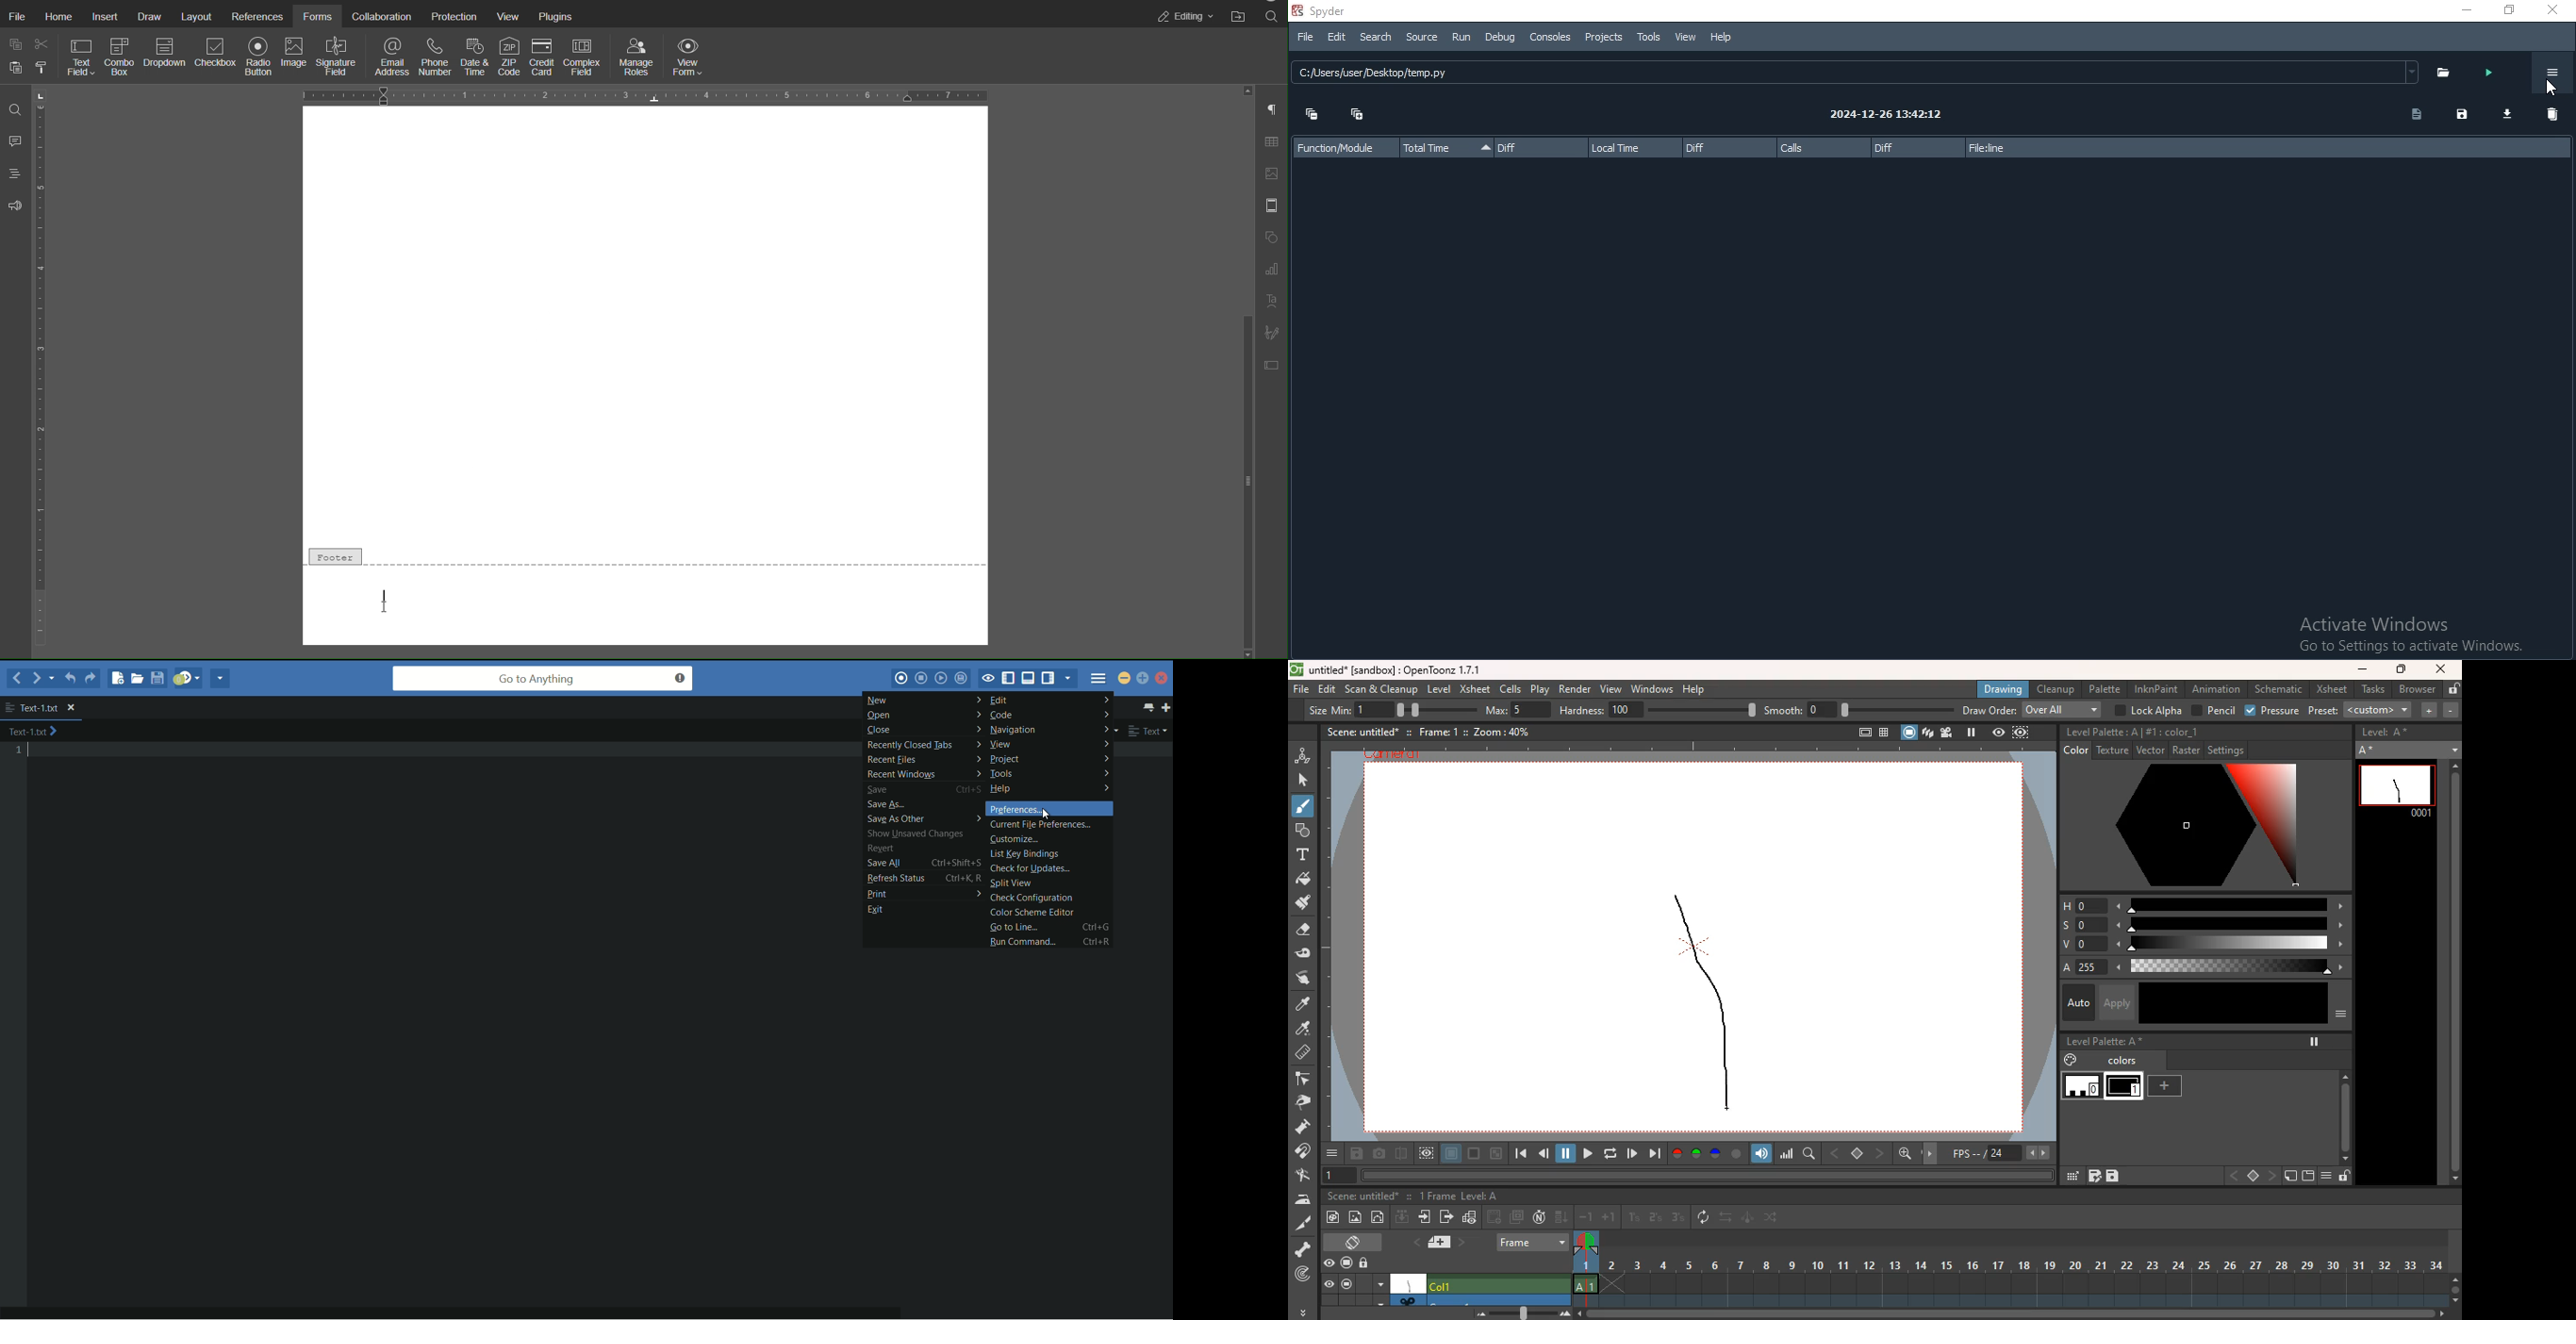 This screenshot has width=2576, height=1344. I want to click on find, so click(1907, 1156).